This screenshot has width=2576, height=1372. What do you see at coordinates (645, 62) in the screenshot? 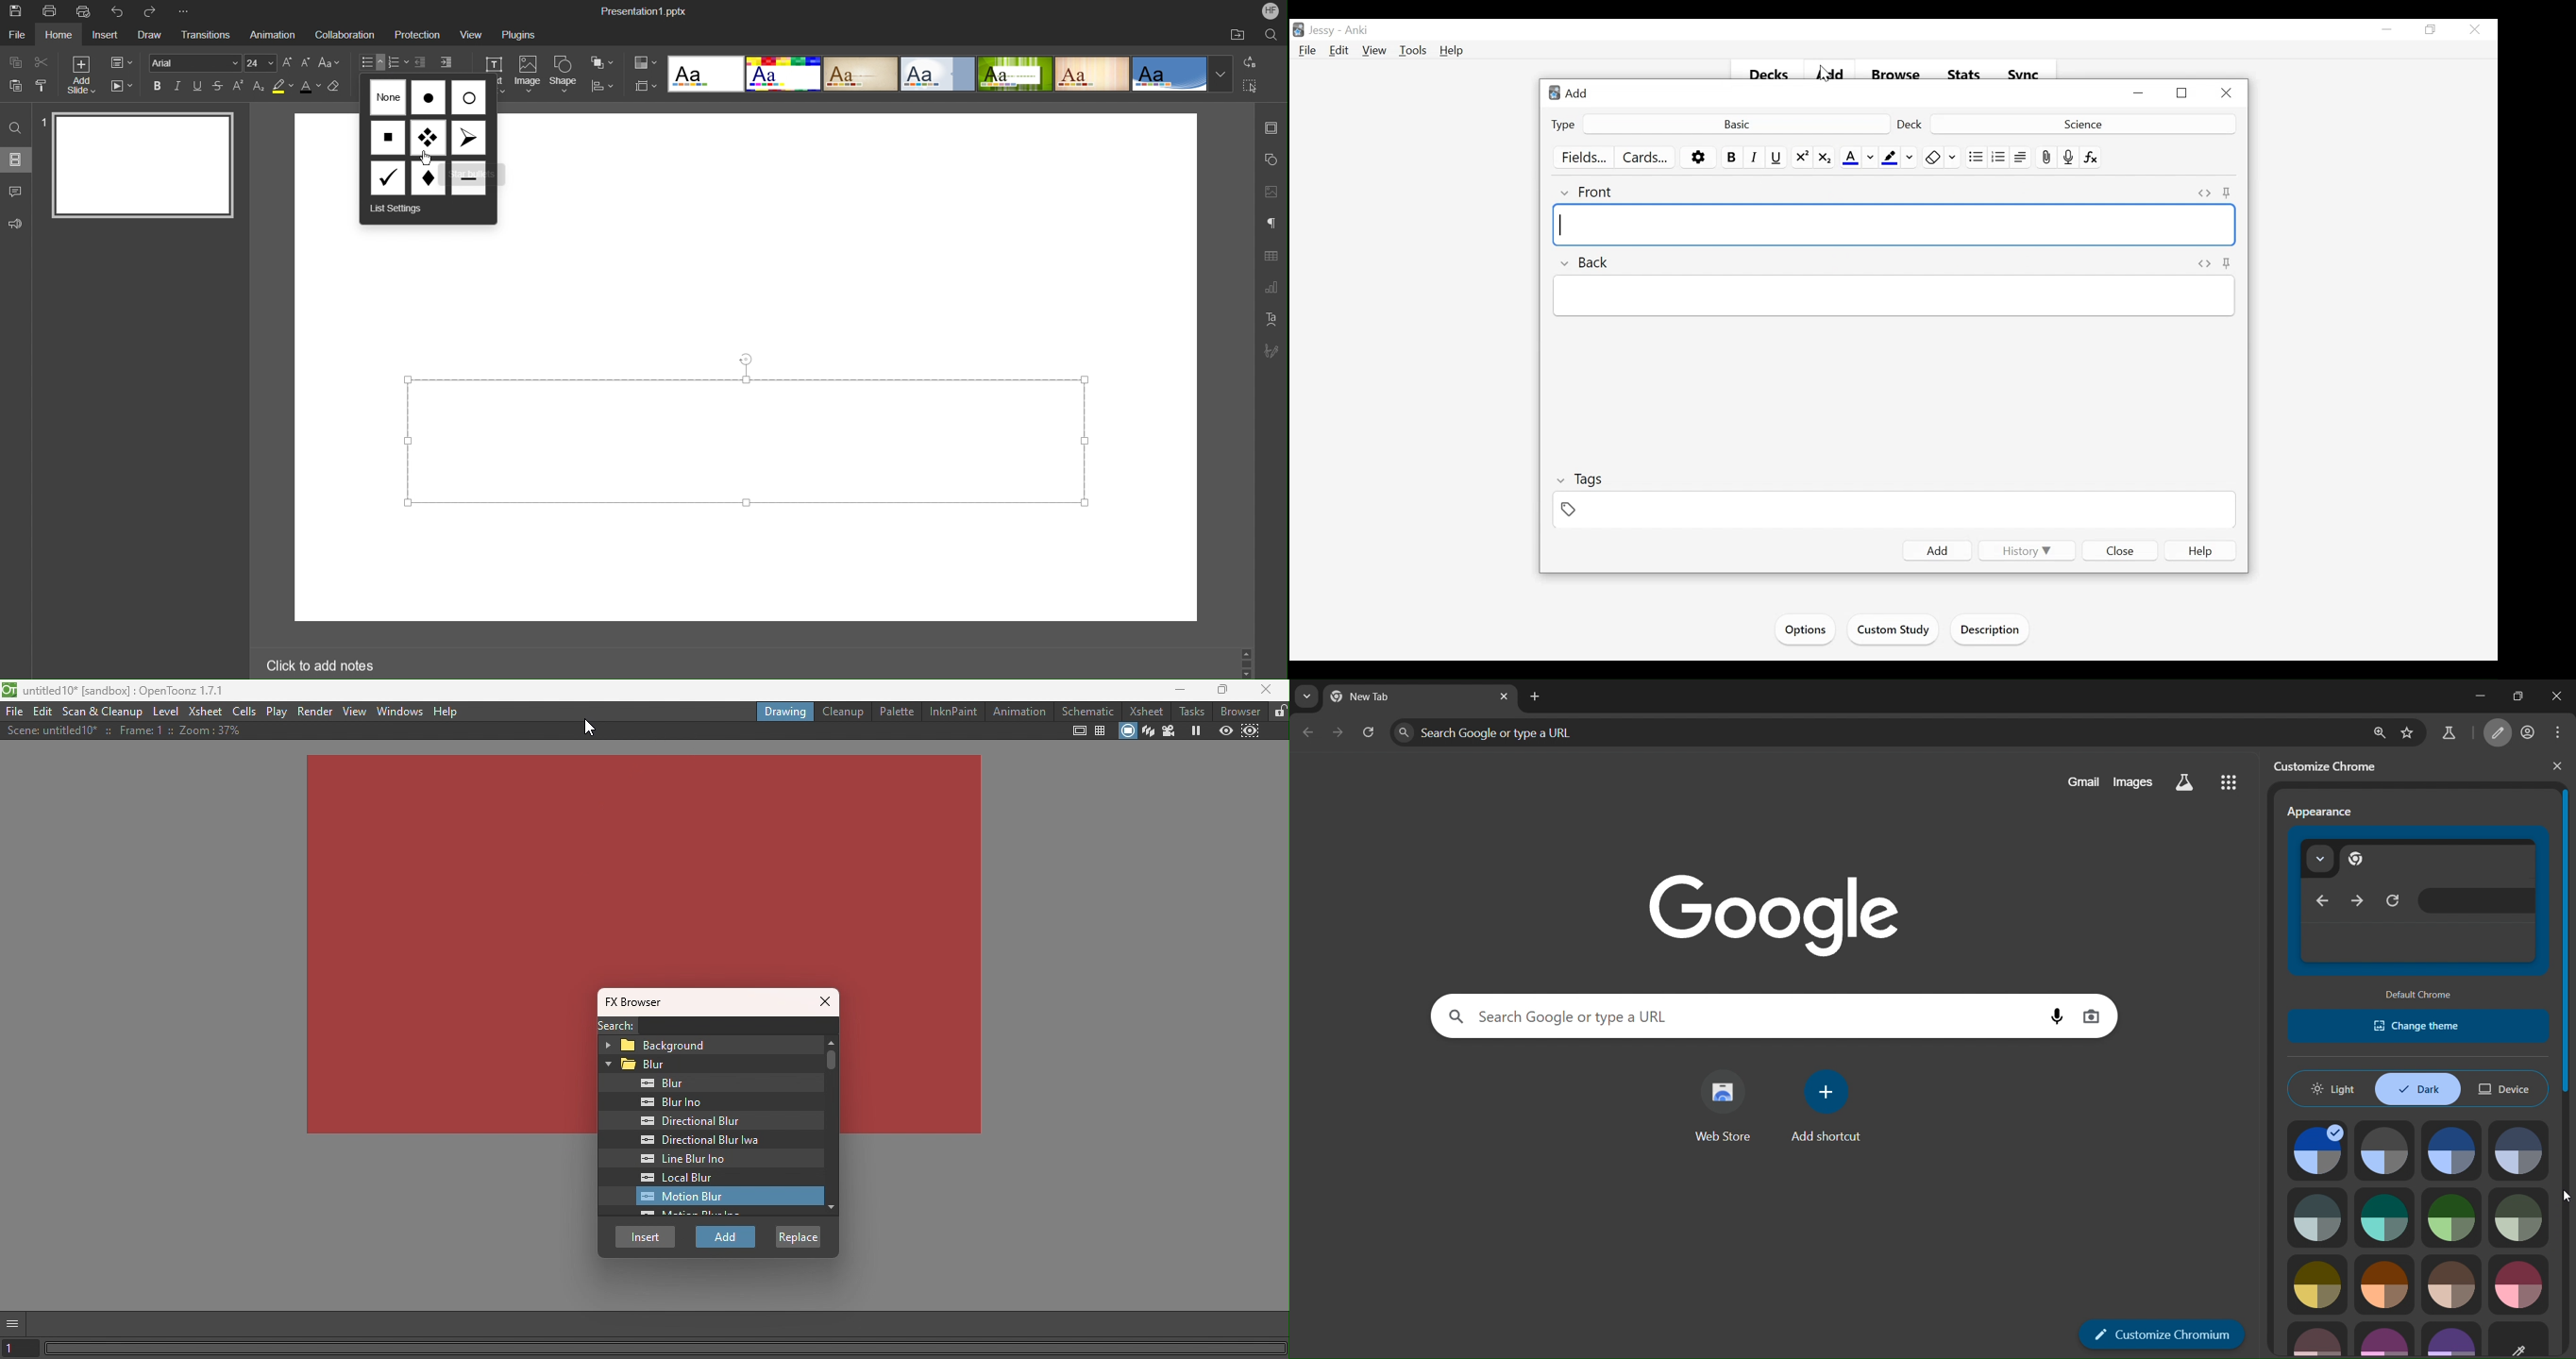
I see `Color` at bounding box center [645, 62].